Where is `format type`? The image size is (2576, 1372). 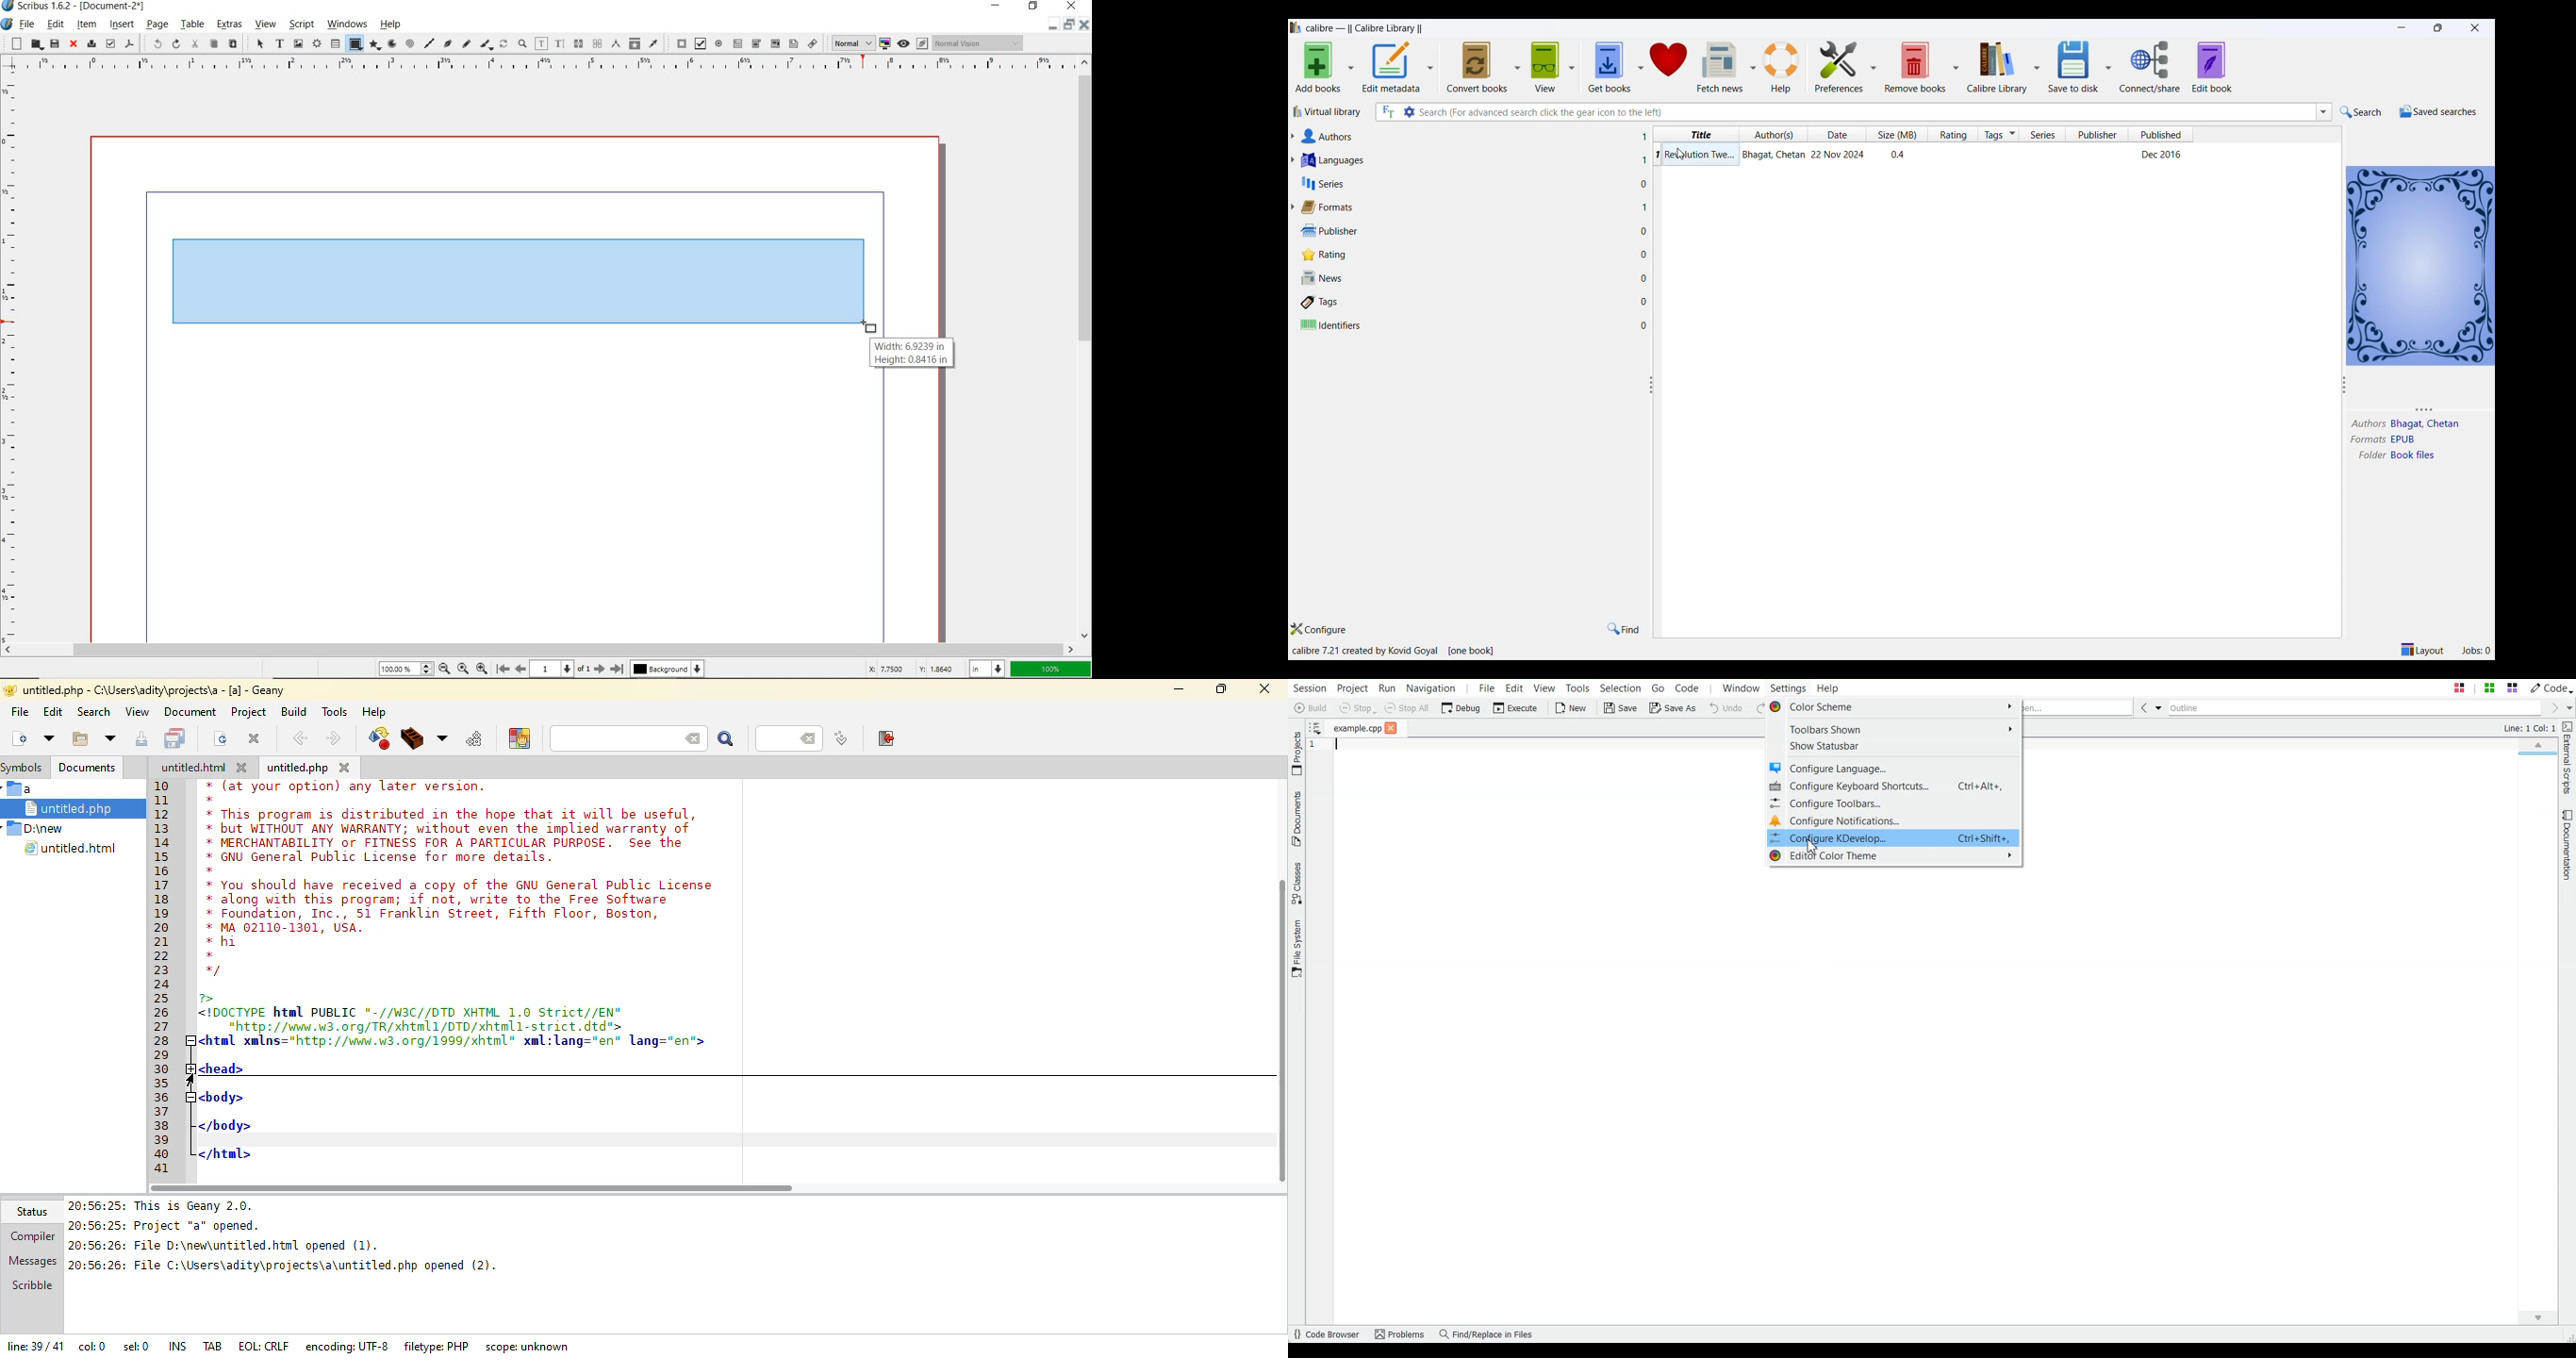
format type is located at coordinates (2406, 439).